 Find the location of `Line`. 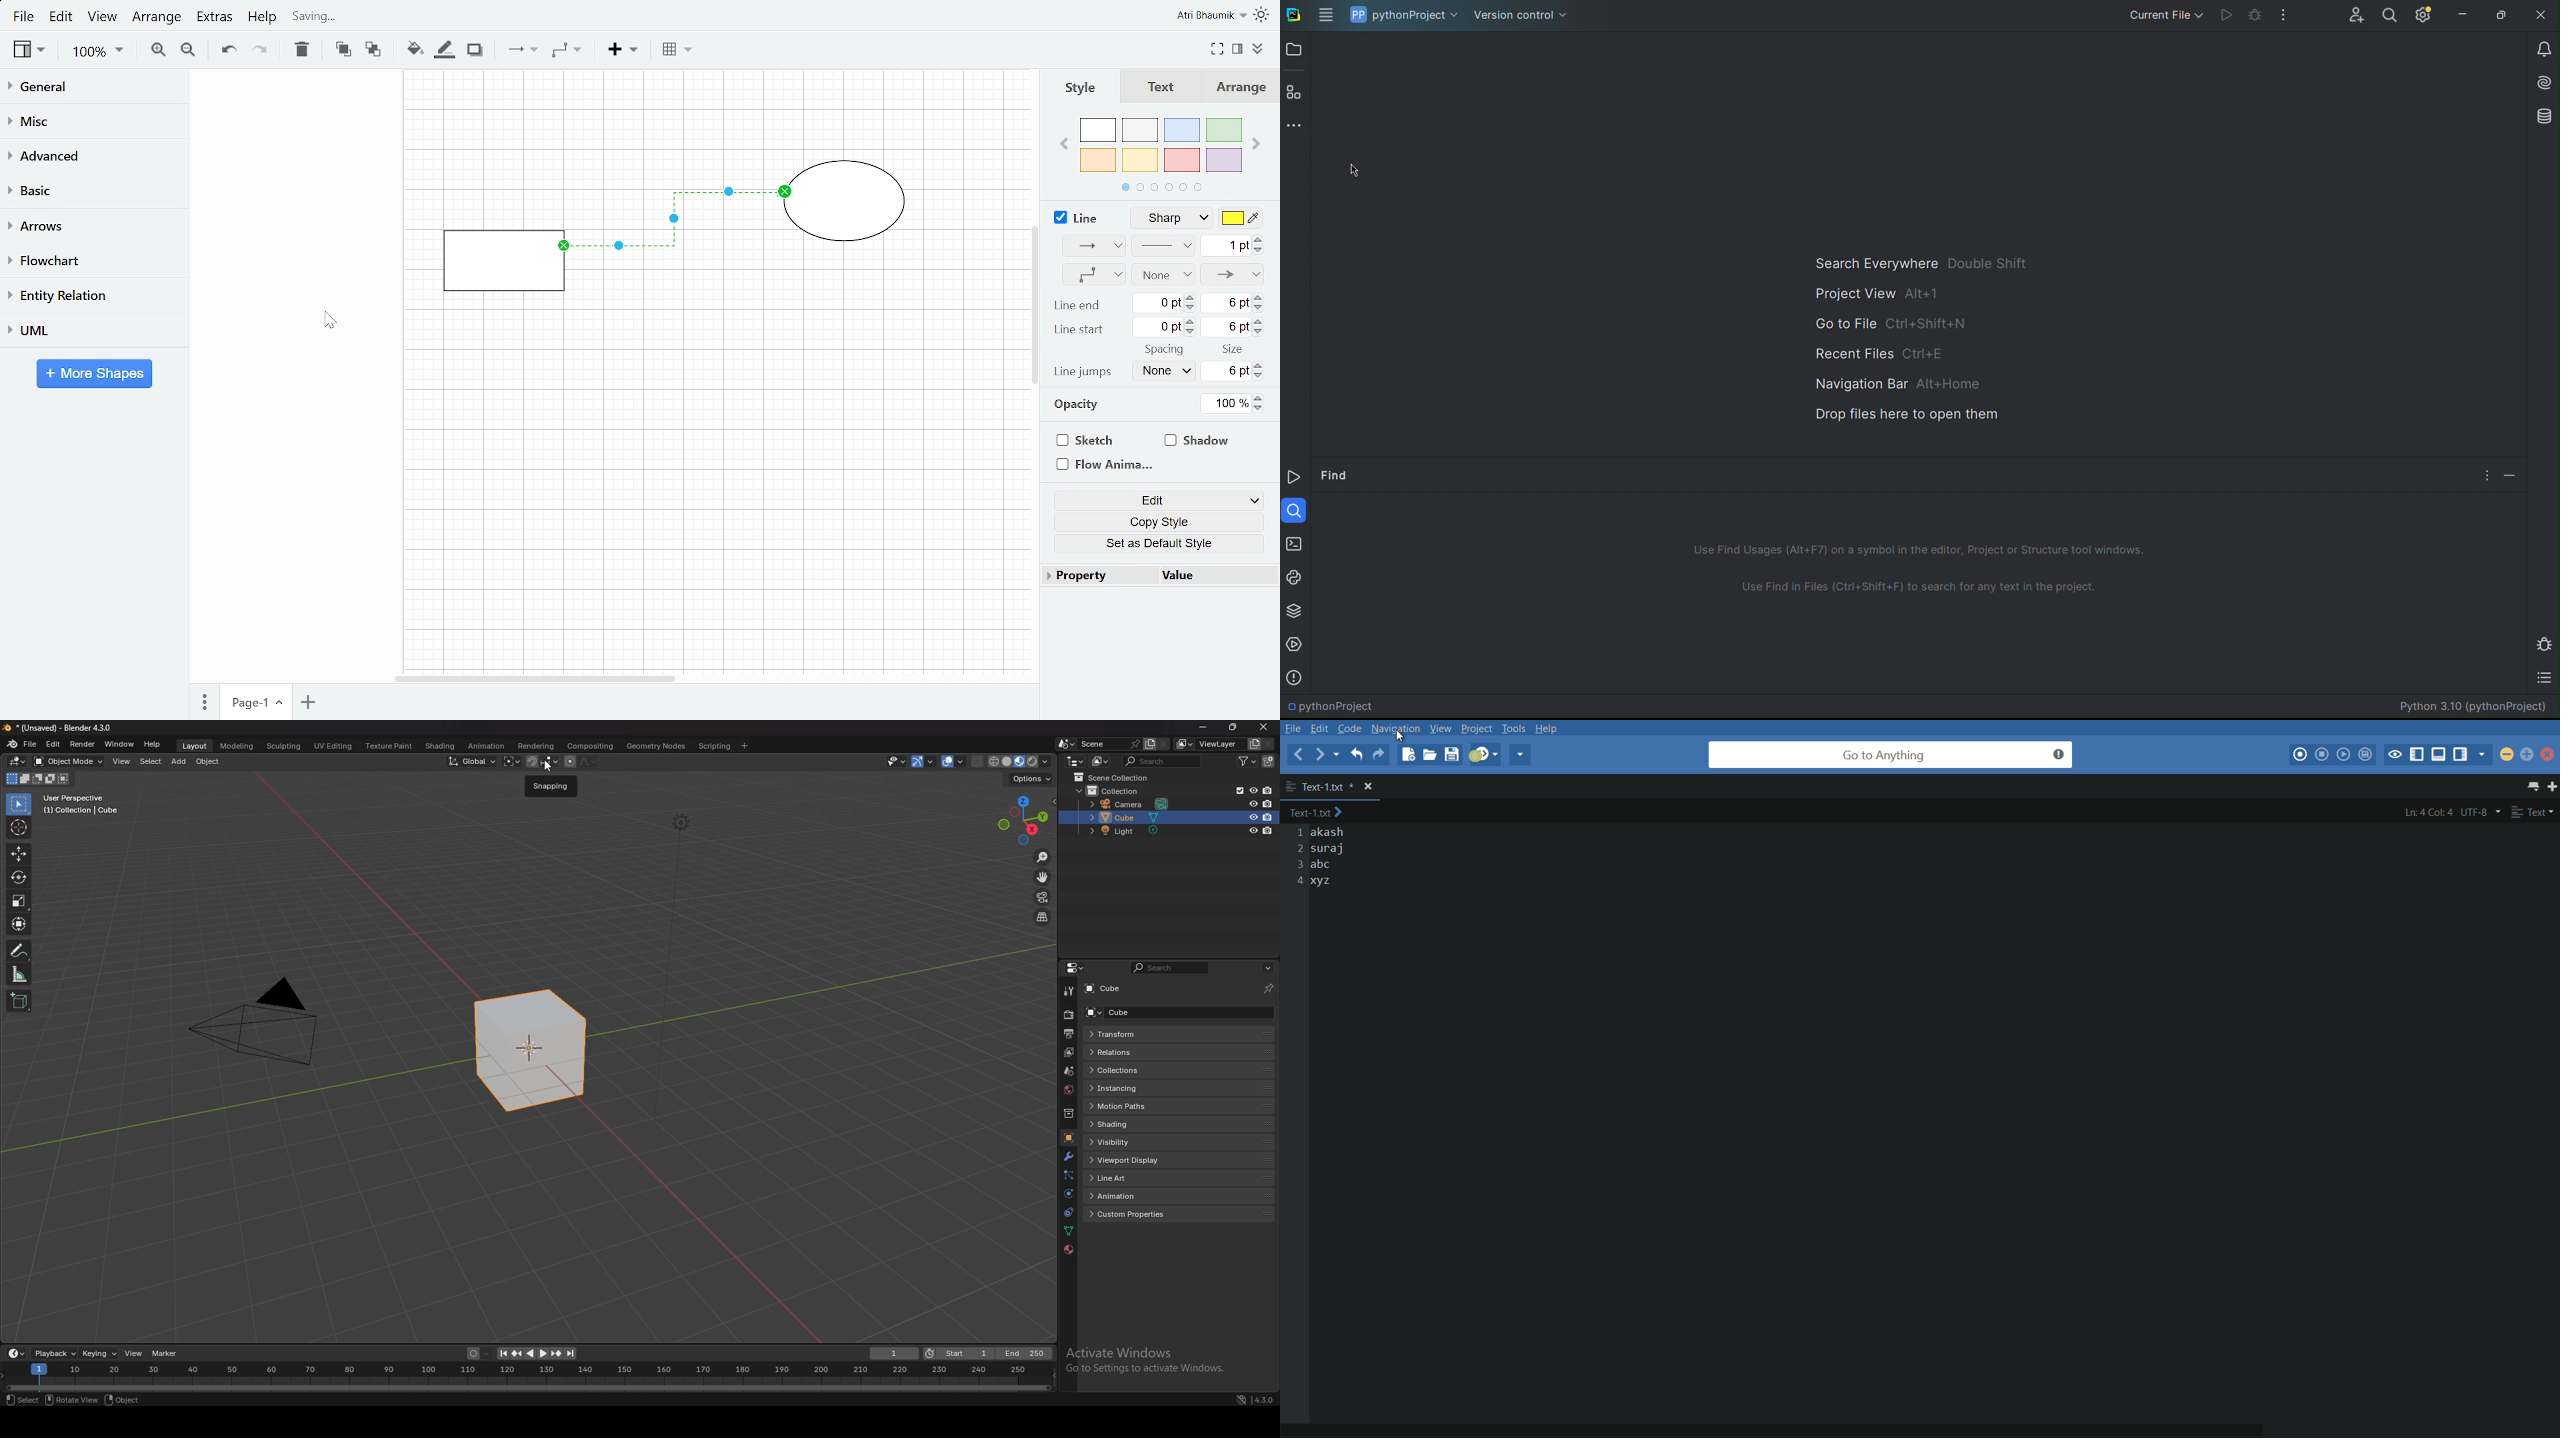

Line is located at coordinates (1074, 217).